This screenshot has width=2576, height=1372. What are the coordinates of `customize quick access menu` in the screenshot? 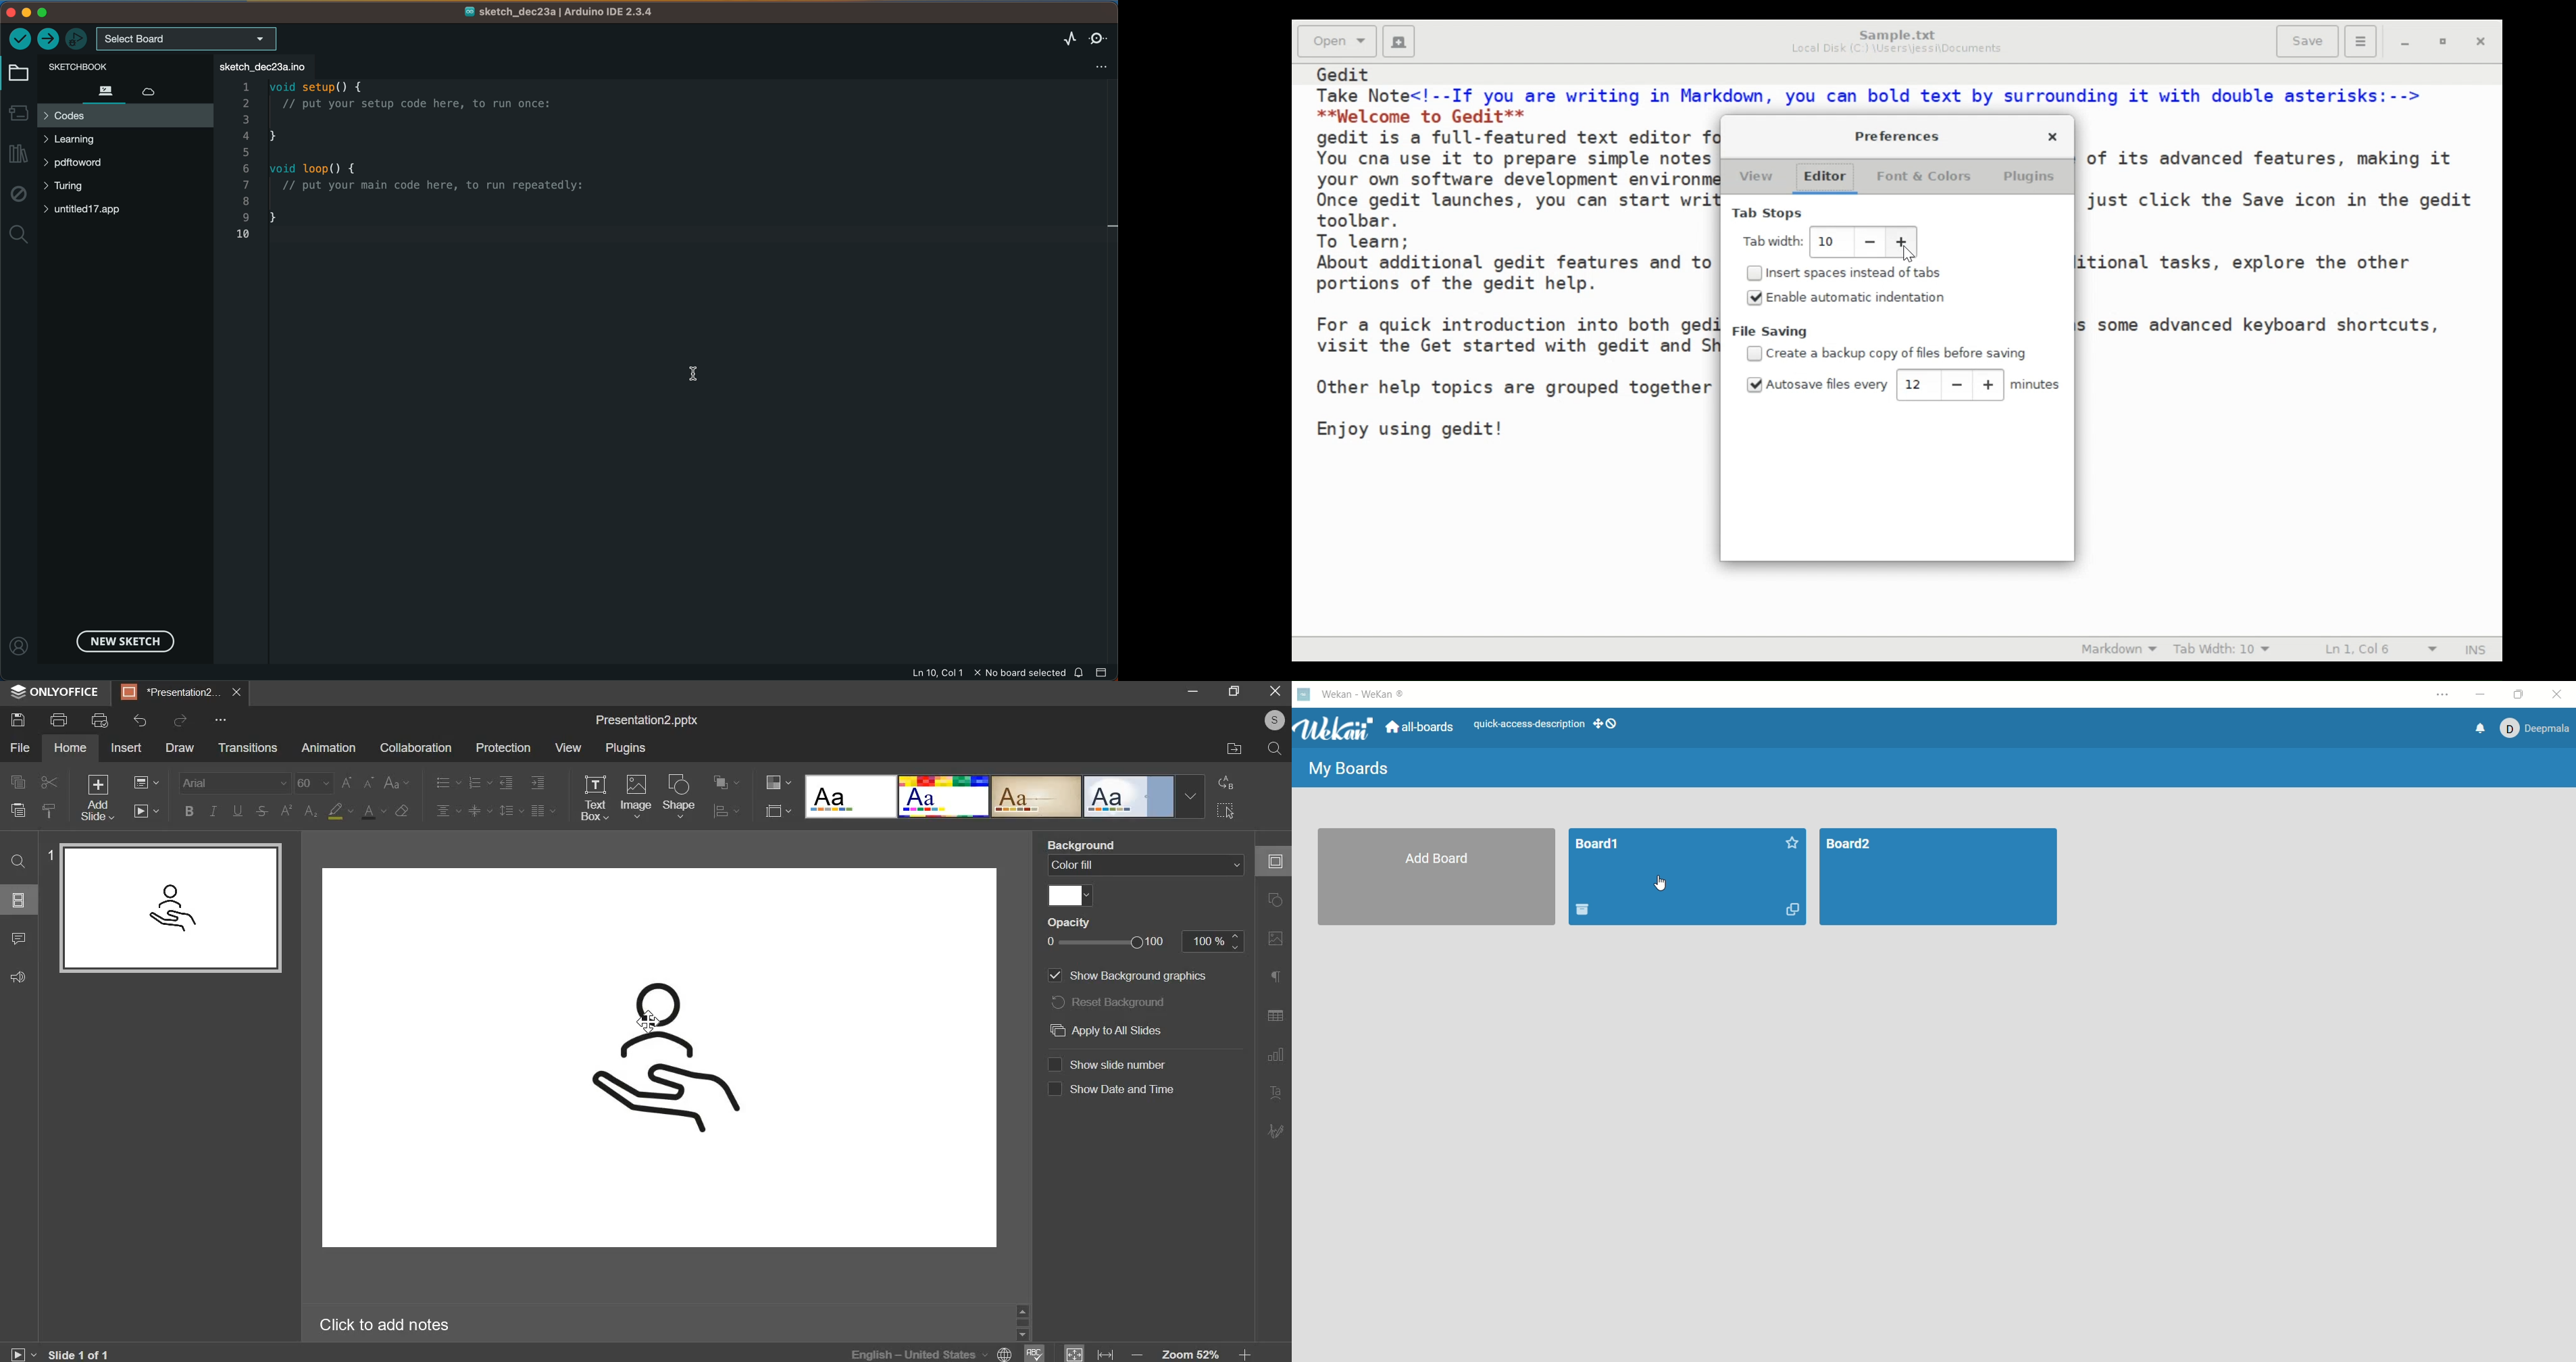 It's located at (219, 720).